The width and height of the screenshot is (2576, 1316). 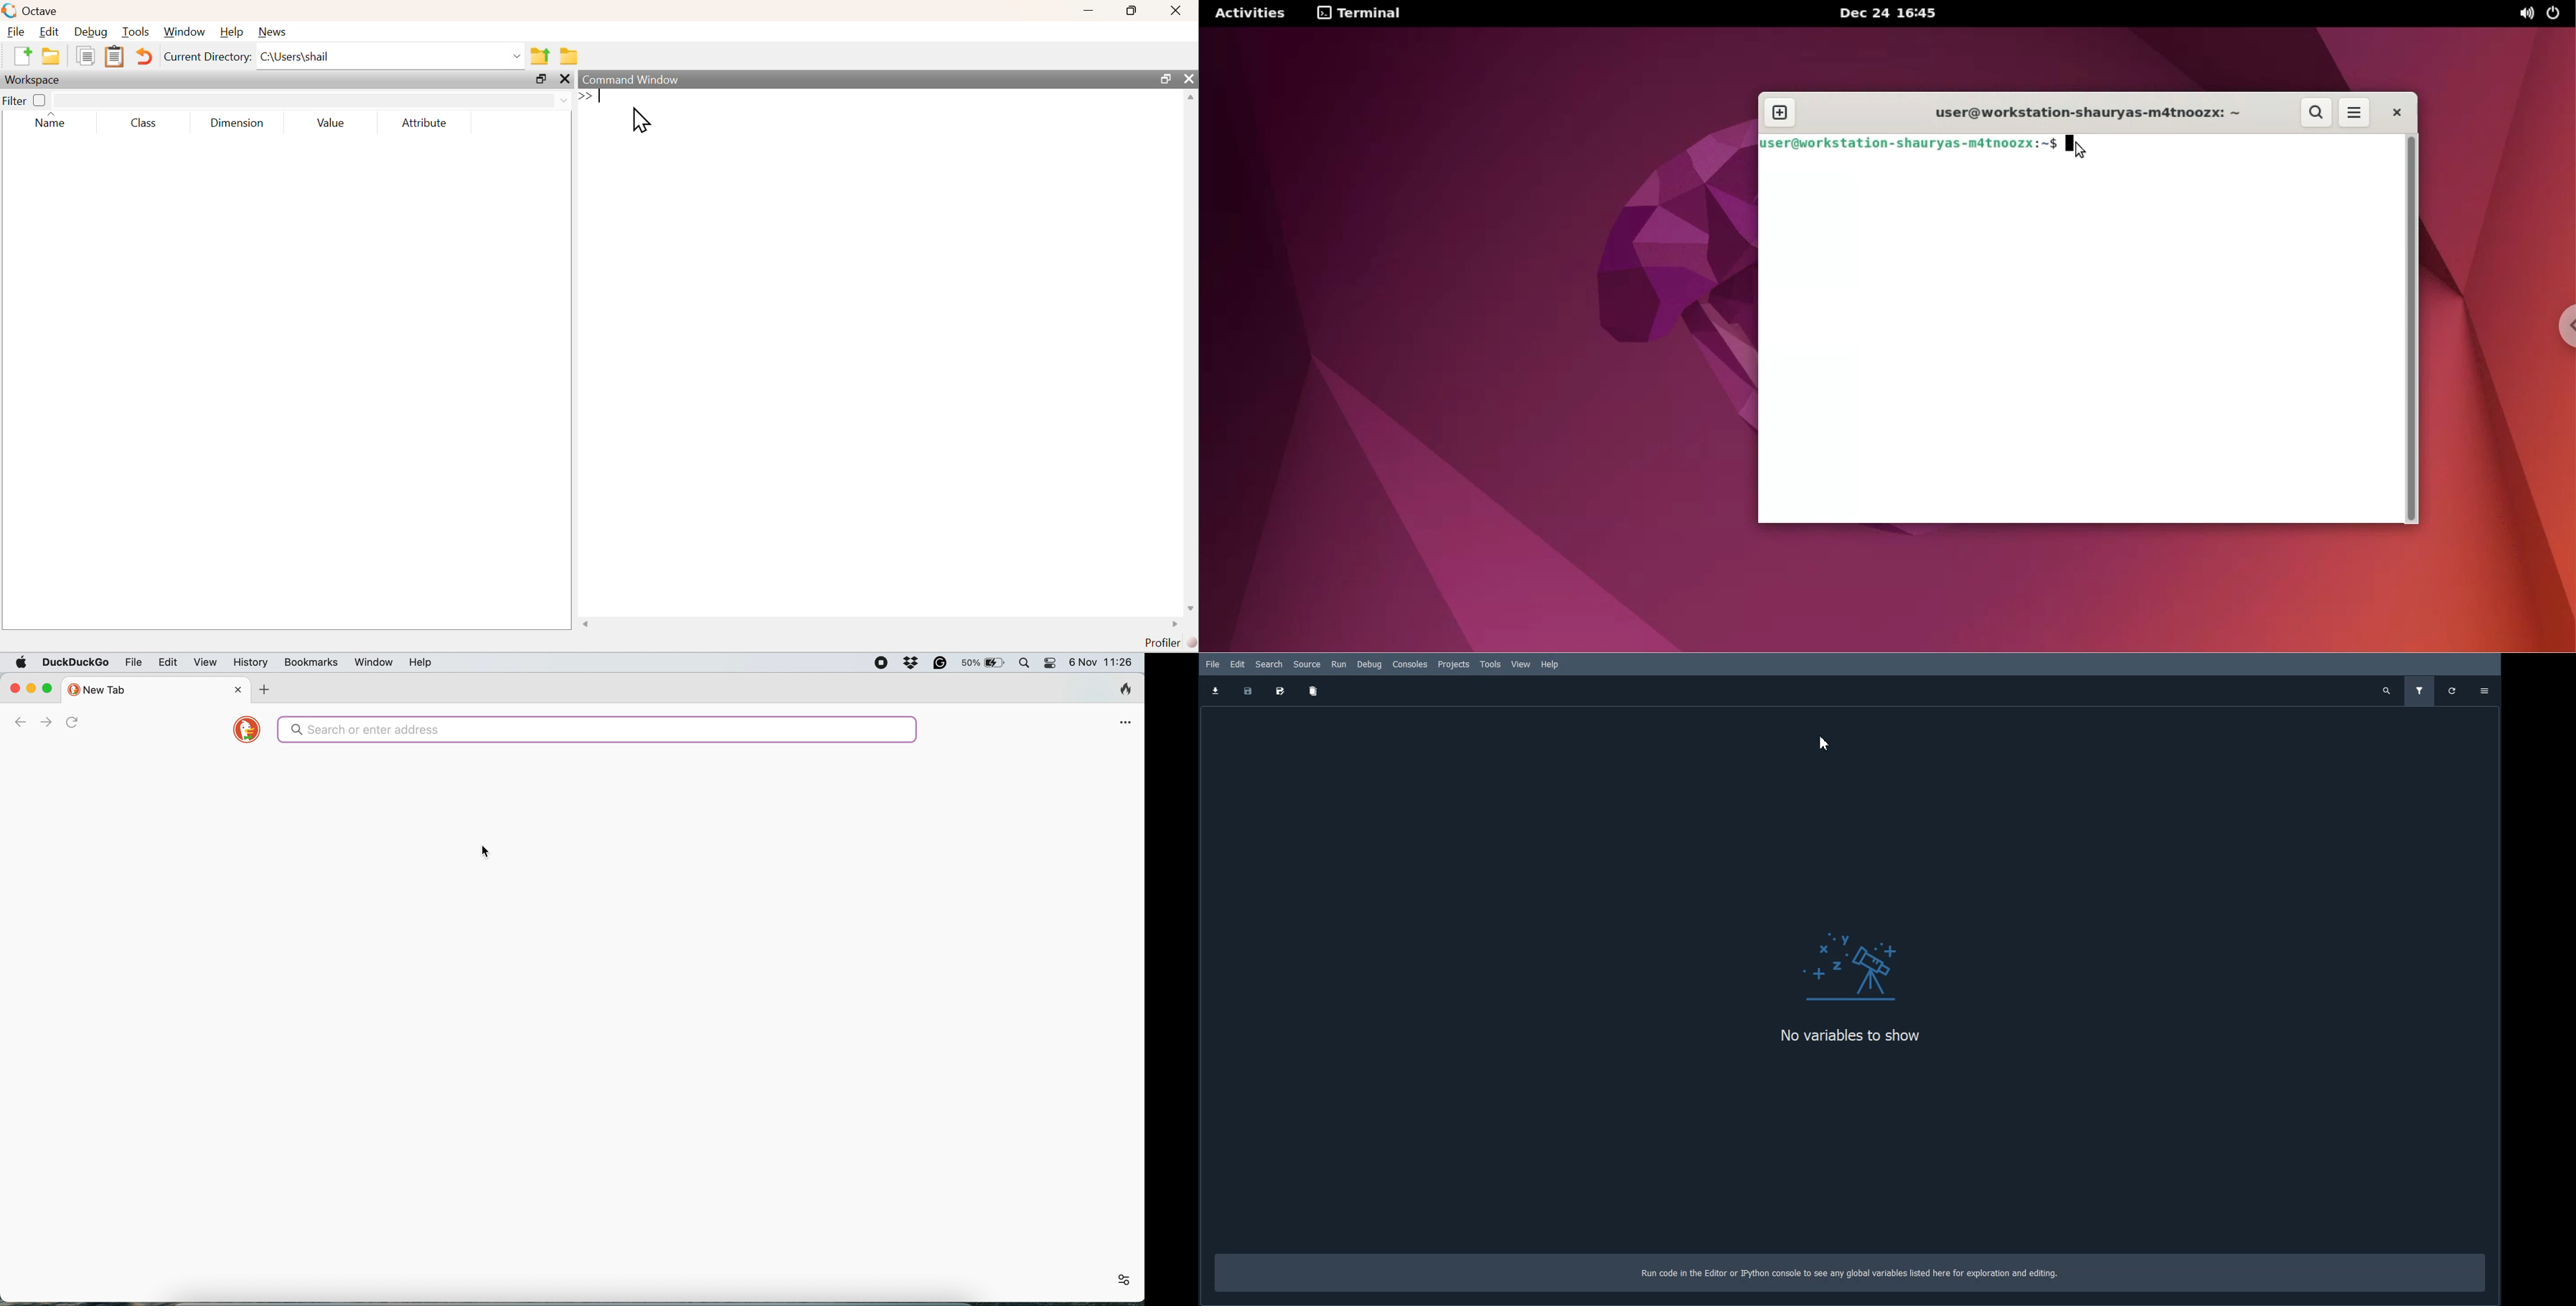 What do you see at coordinates (1859, 1037) in the screenshot?
I see `No variables to show` at bounding box center [1859, 1037].